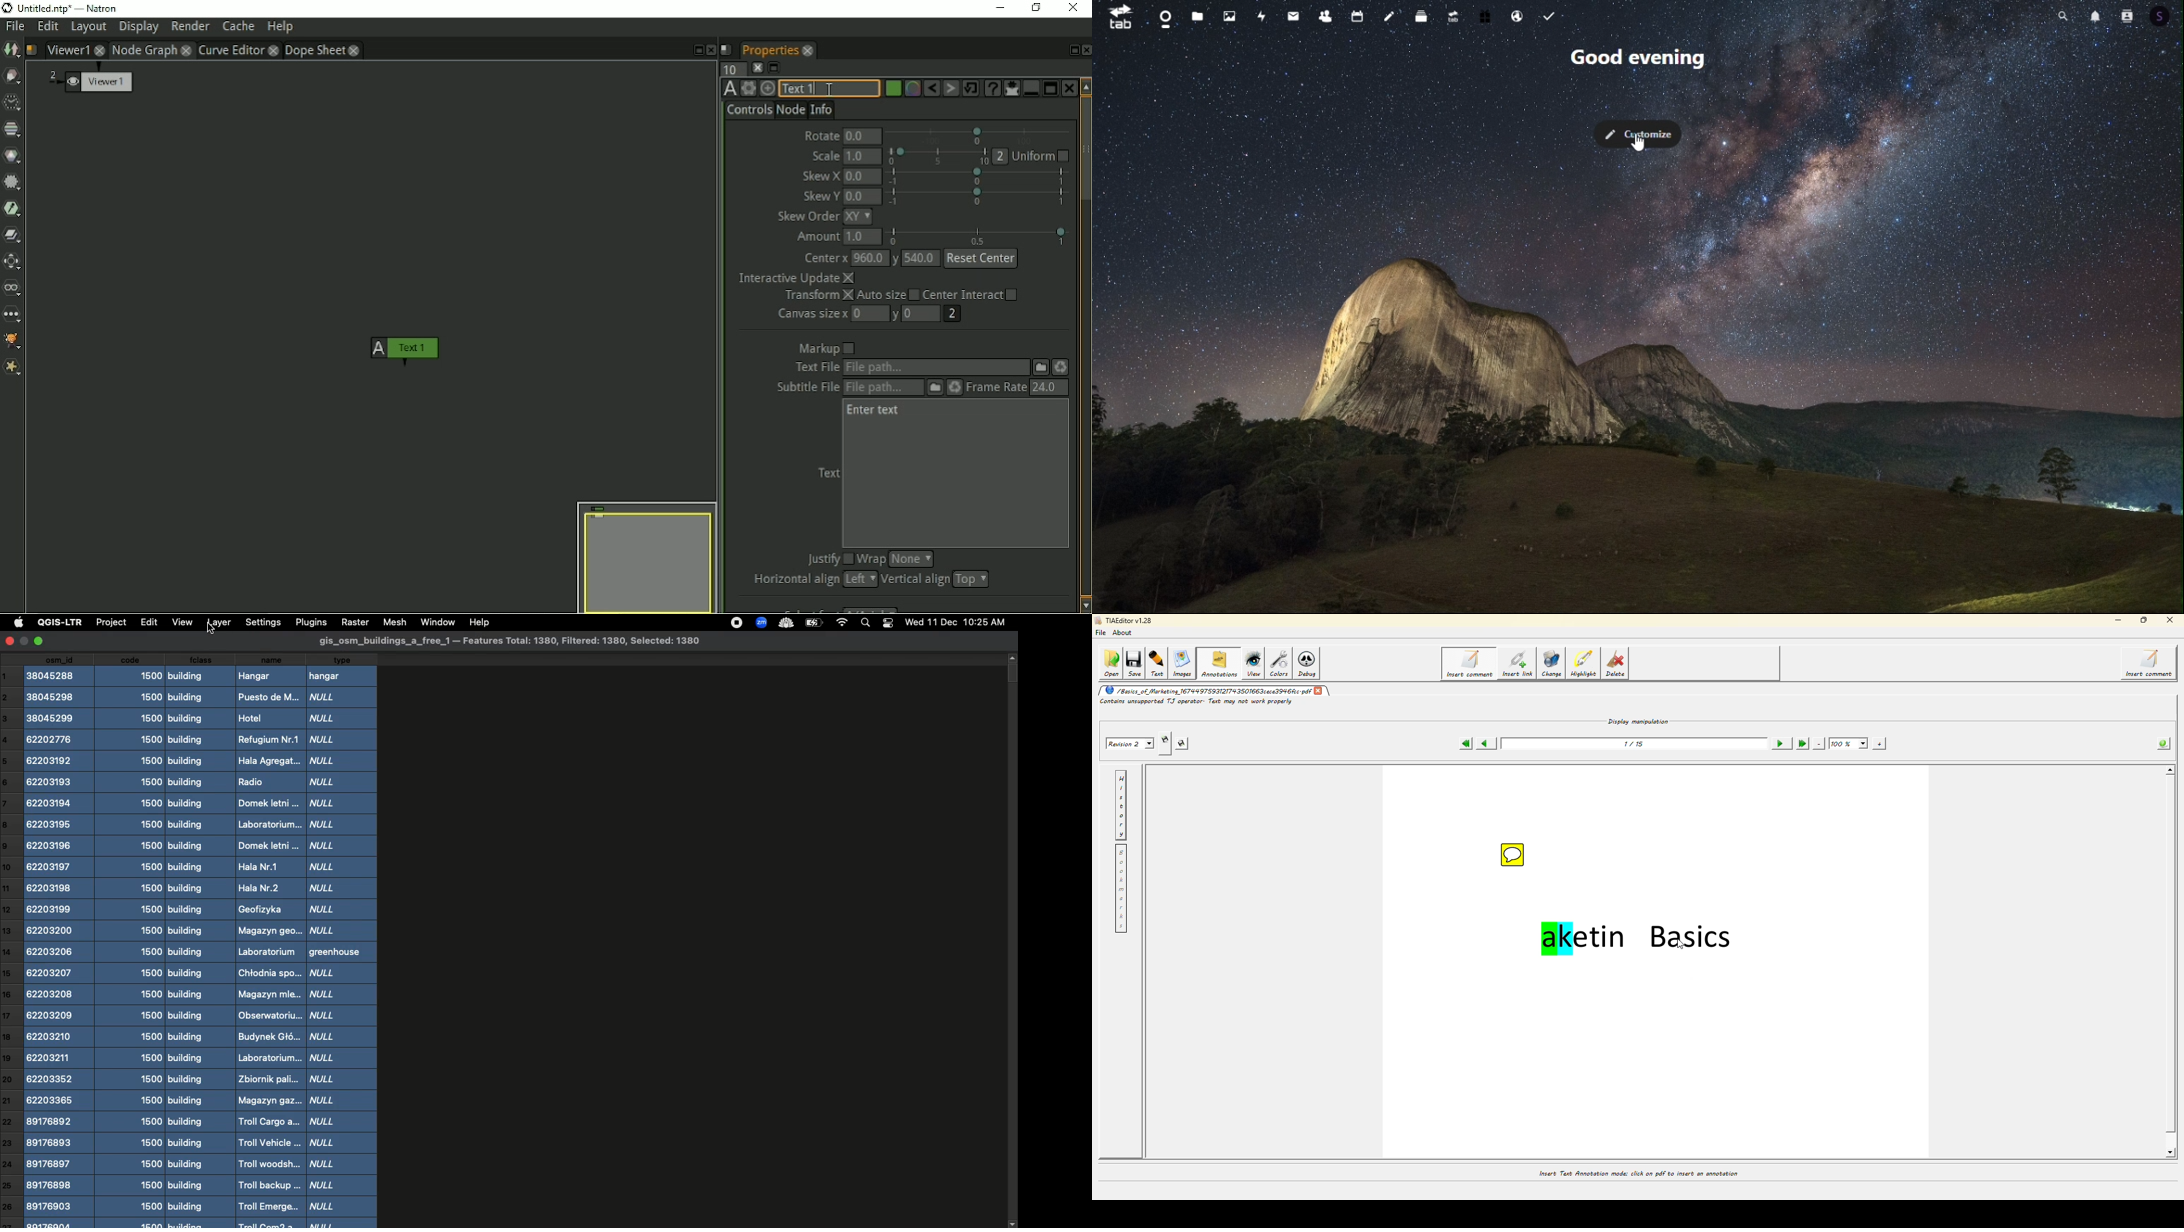  Describe the element at coordinates (511, 641) in the screenshot. I see `gis` at that location.